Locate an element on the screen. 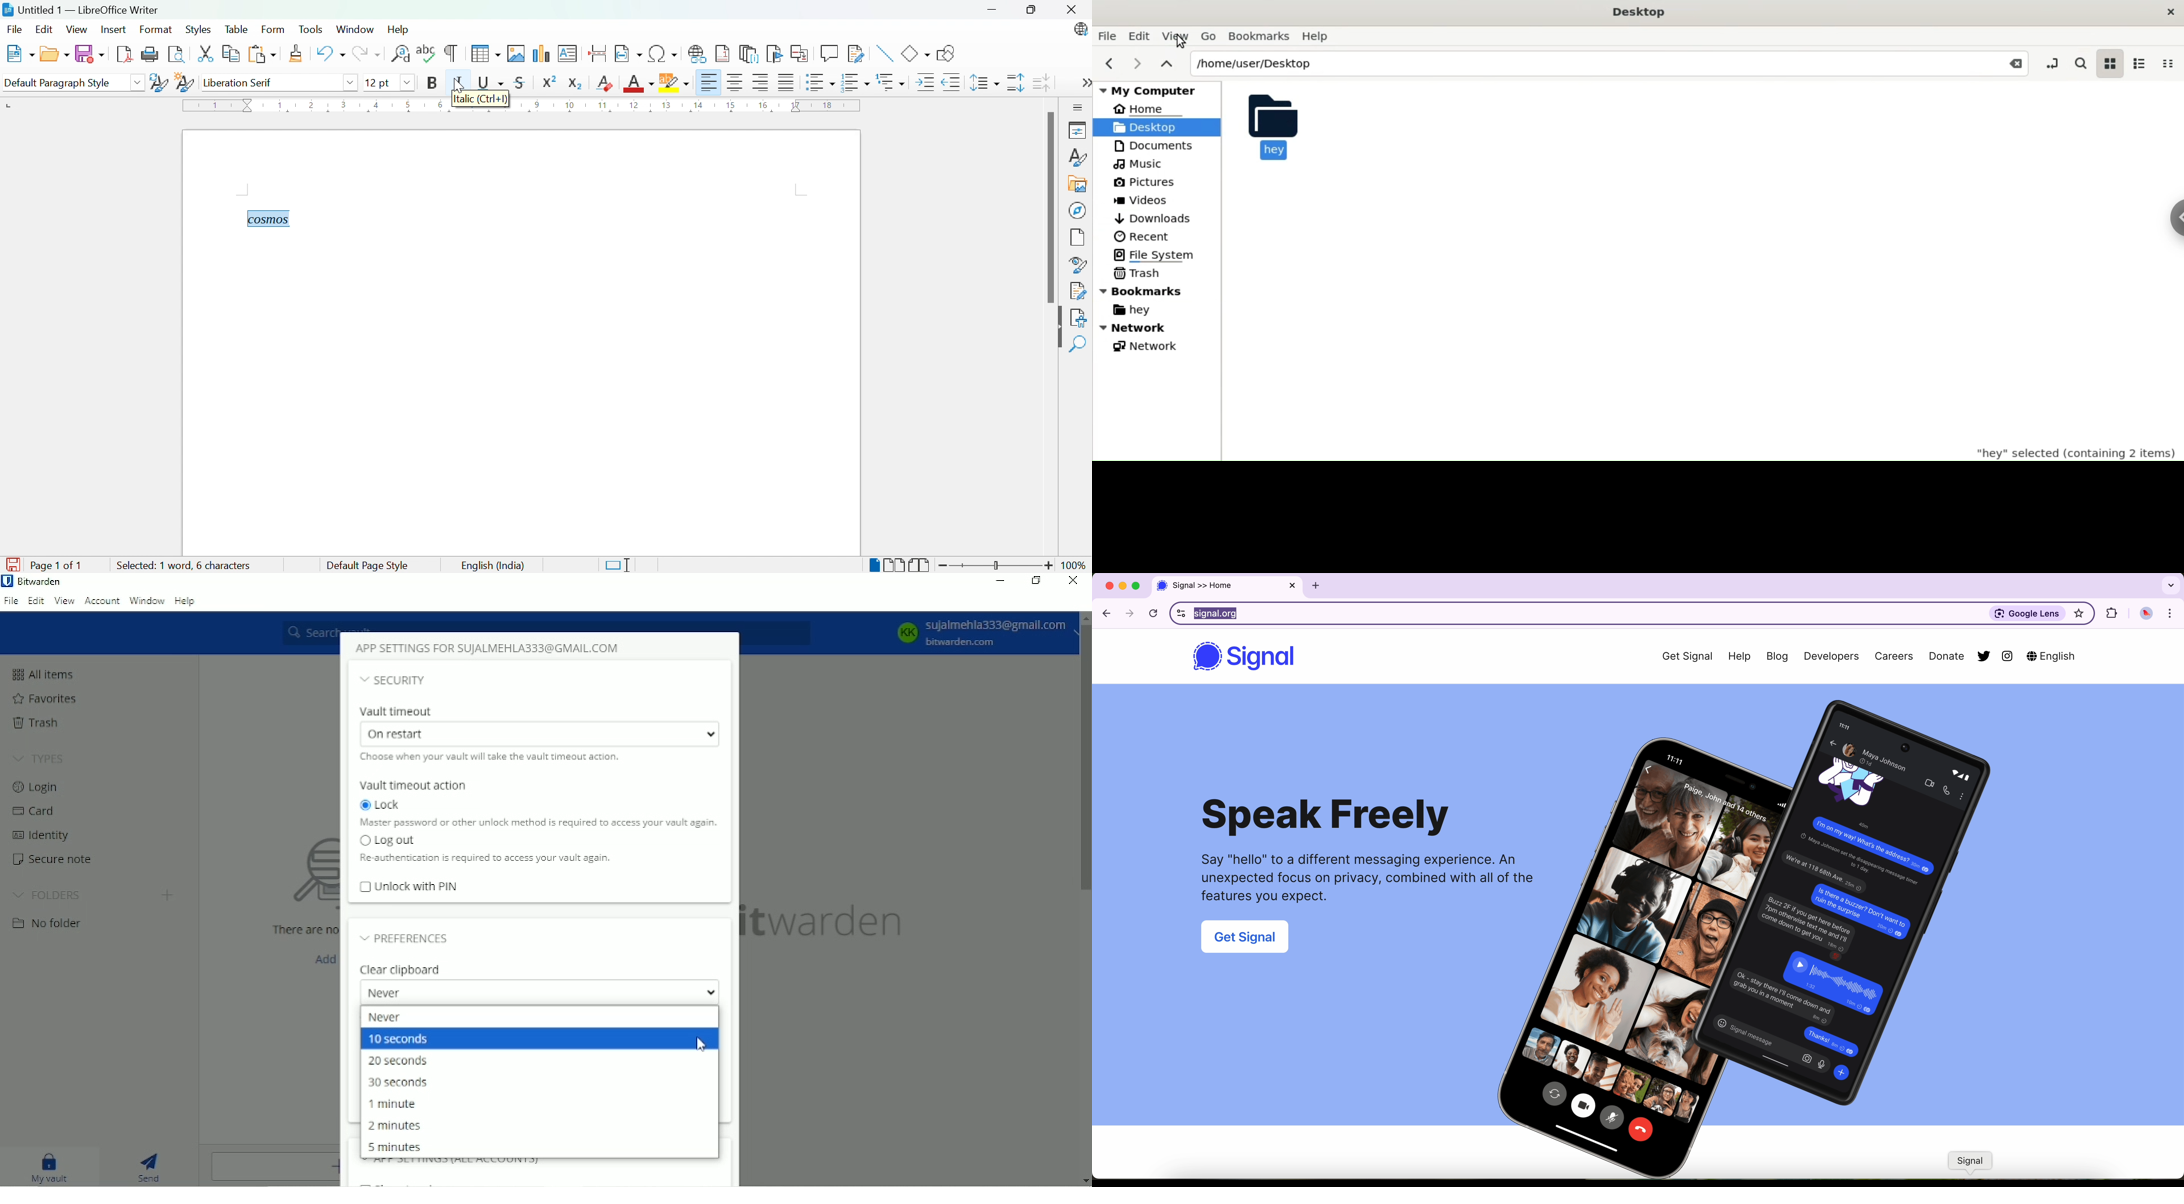  View is located at coordinates (1176, 36).